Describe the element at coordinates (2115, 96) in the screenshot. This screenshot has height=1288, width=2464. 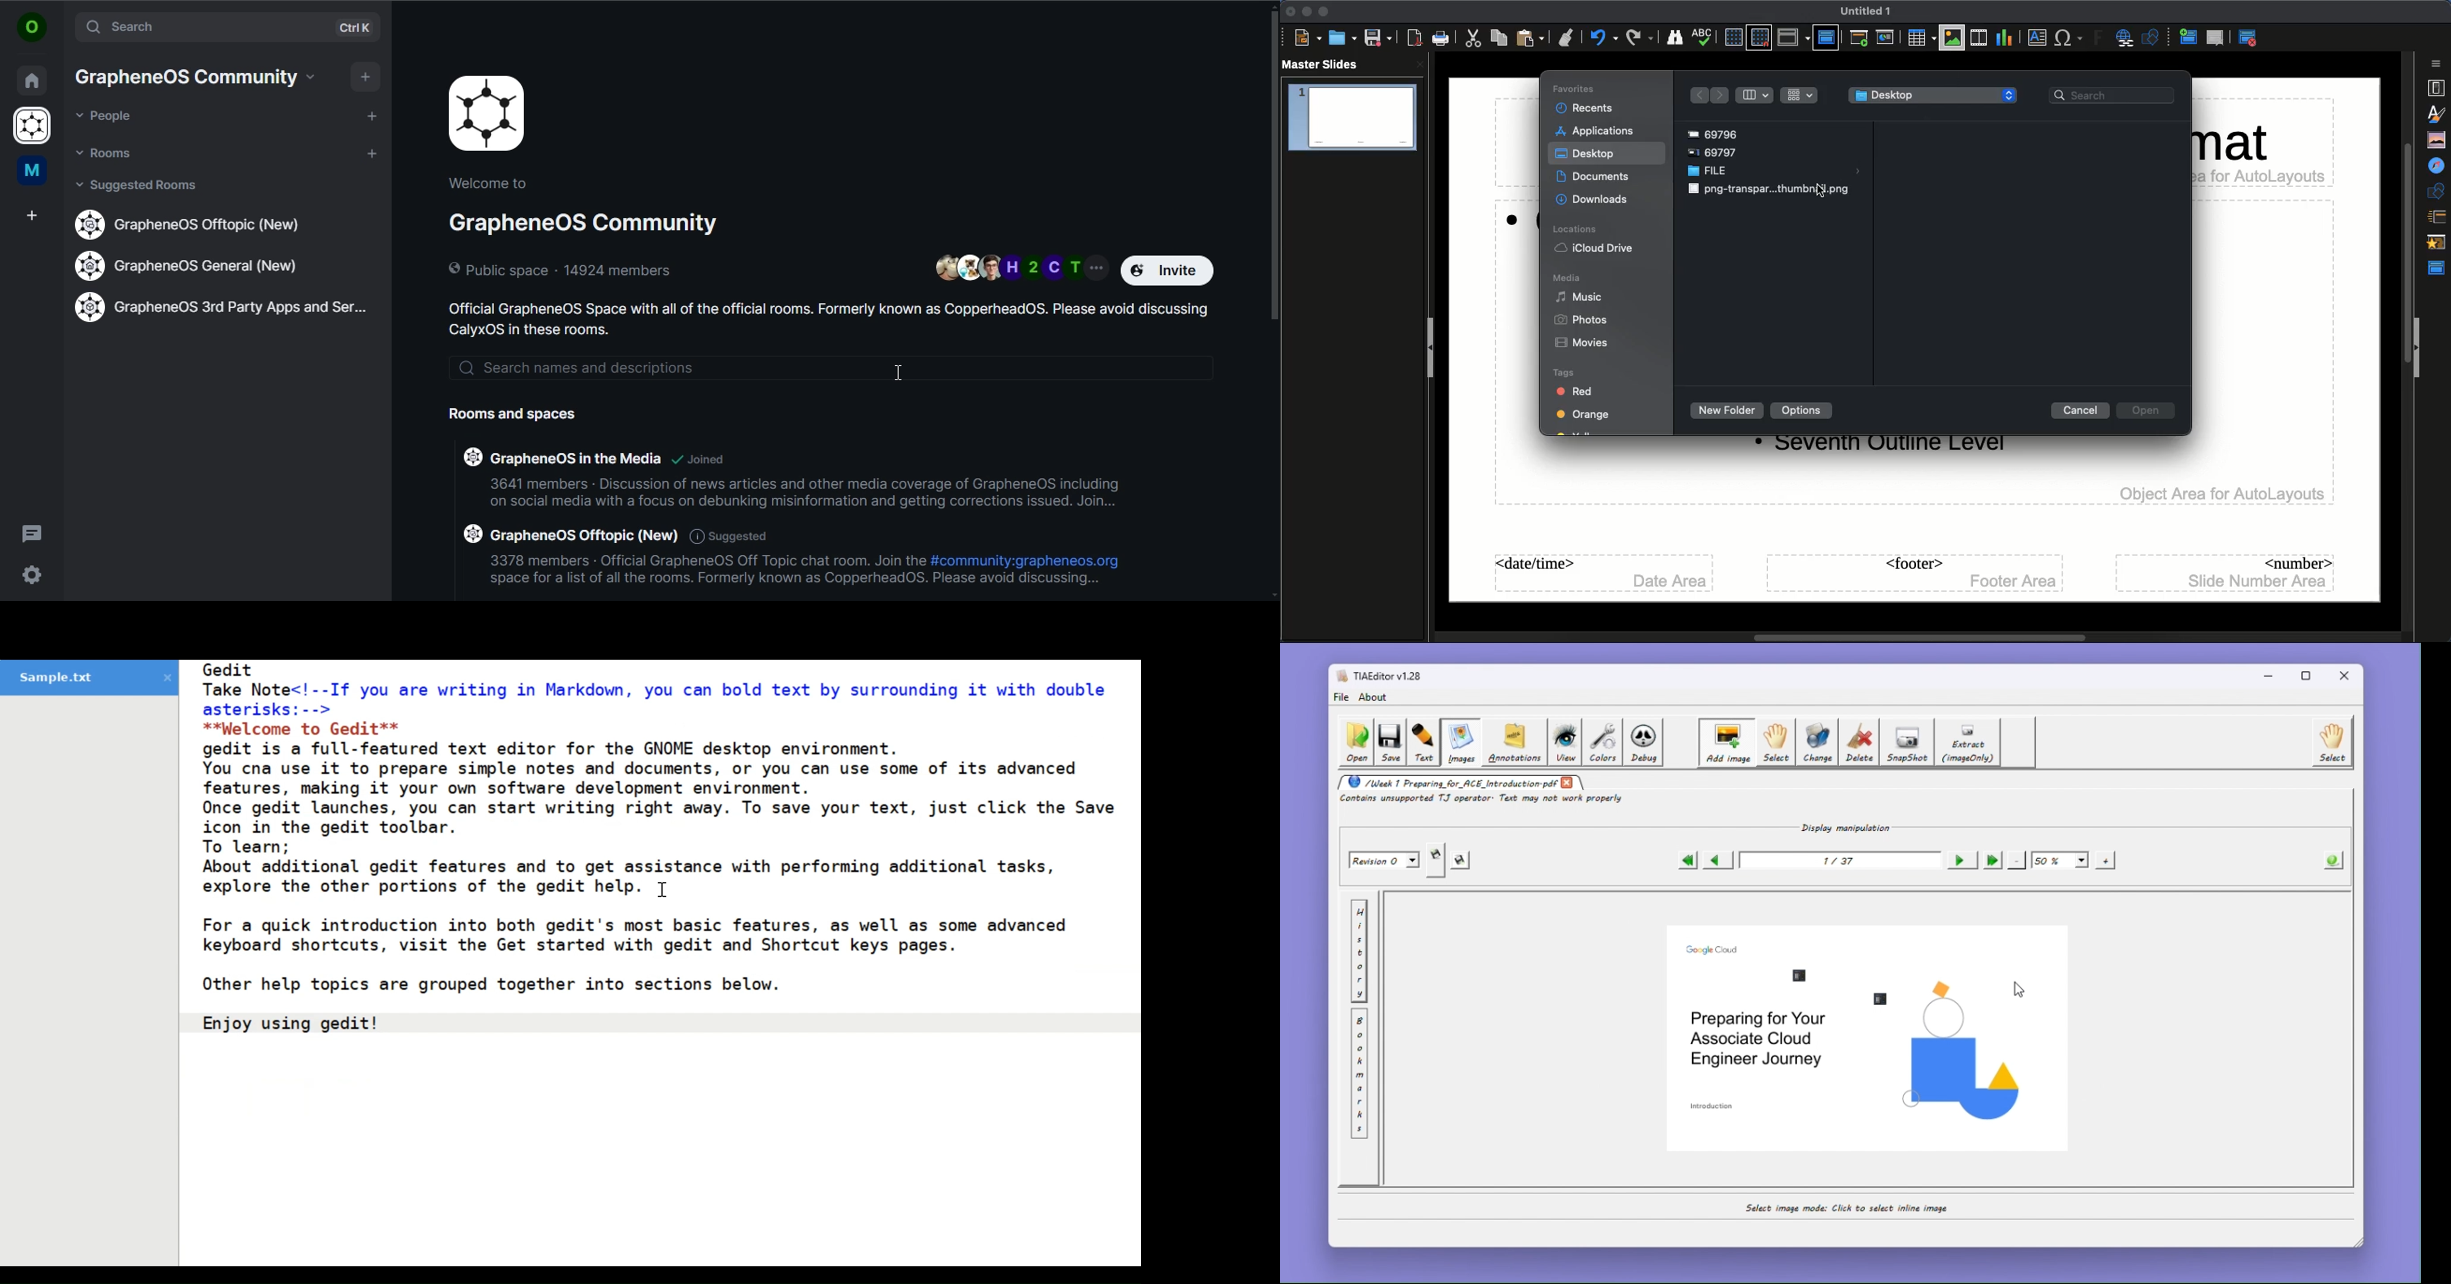
I see `Search` at that location.